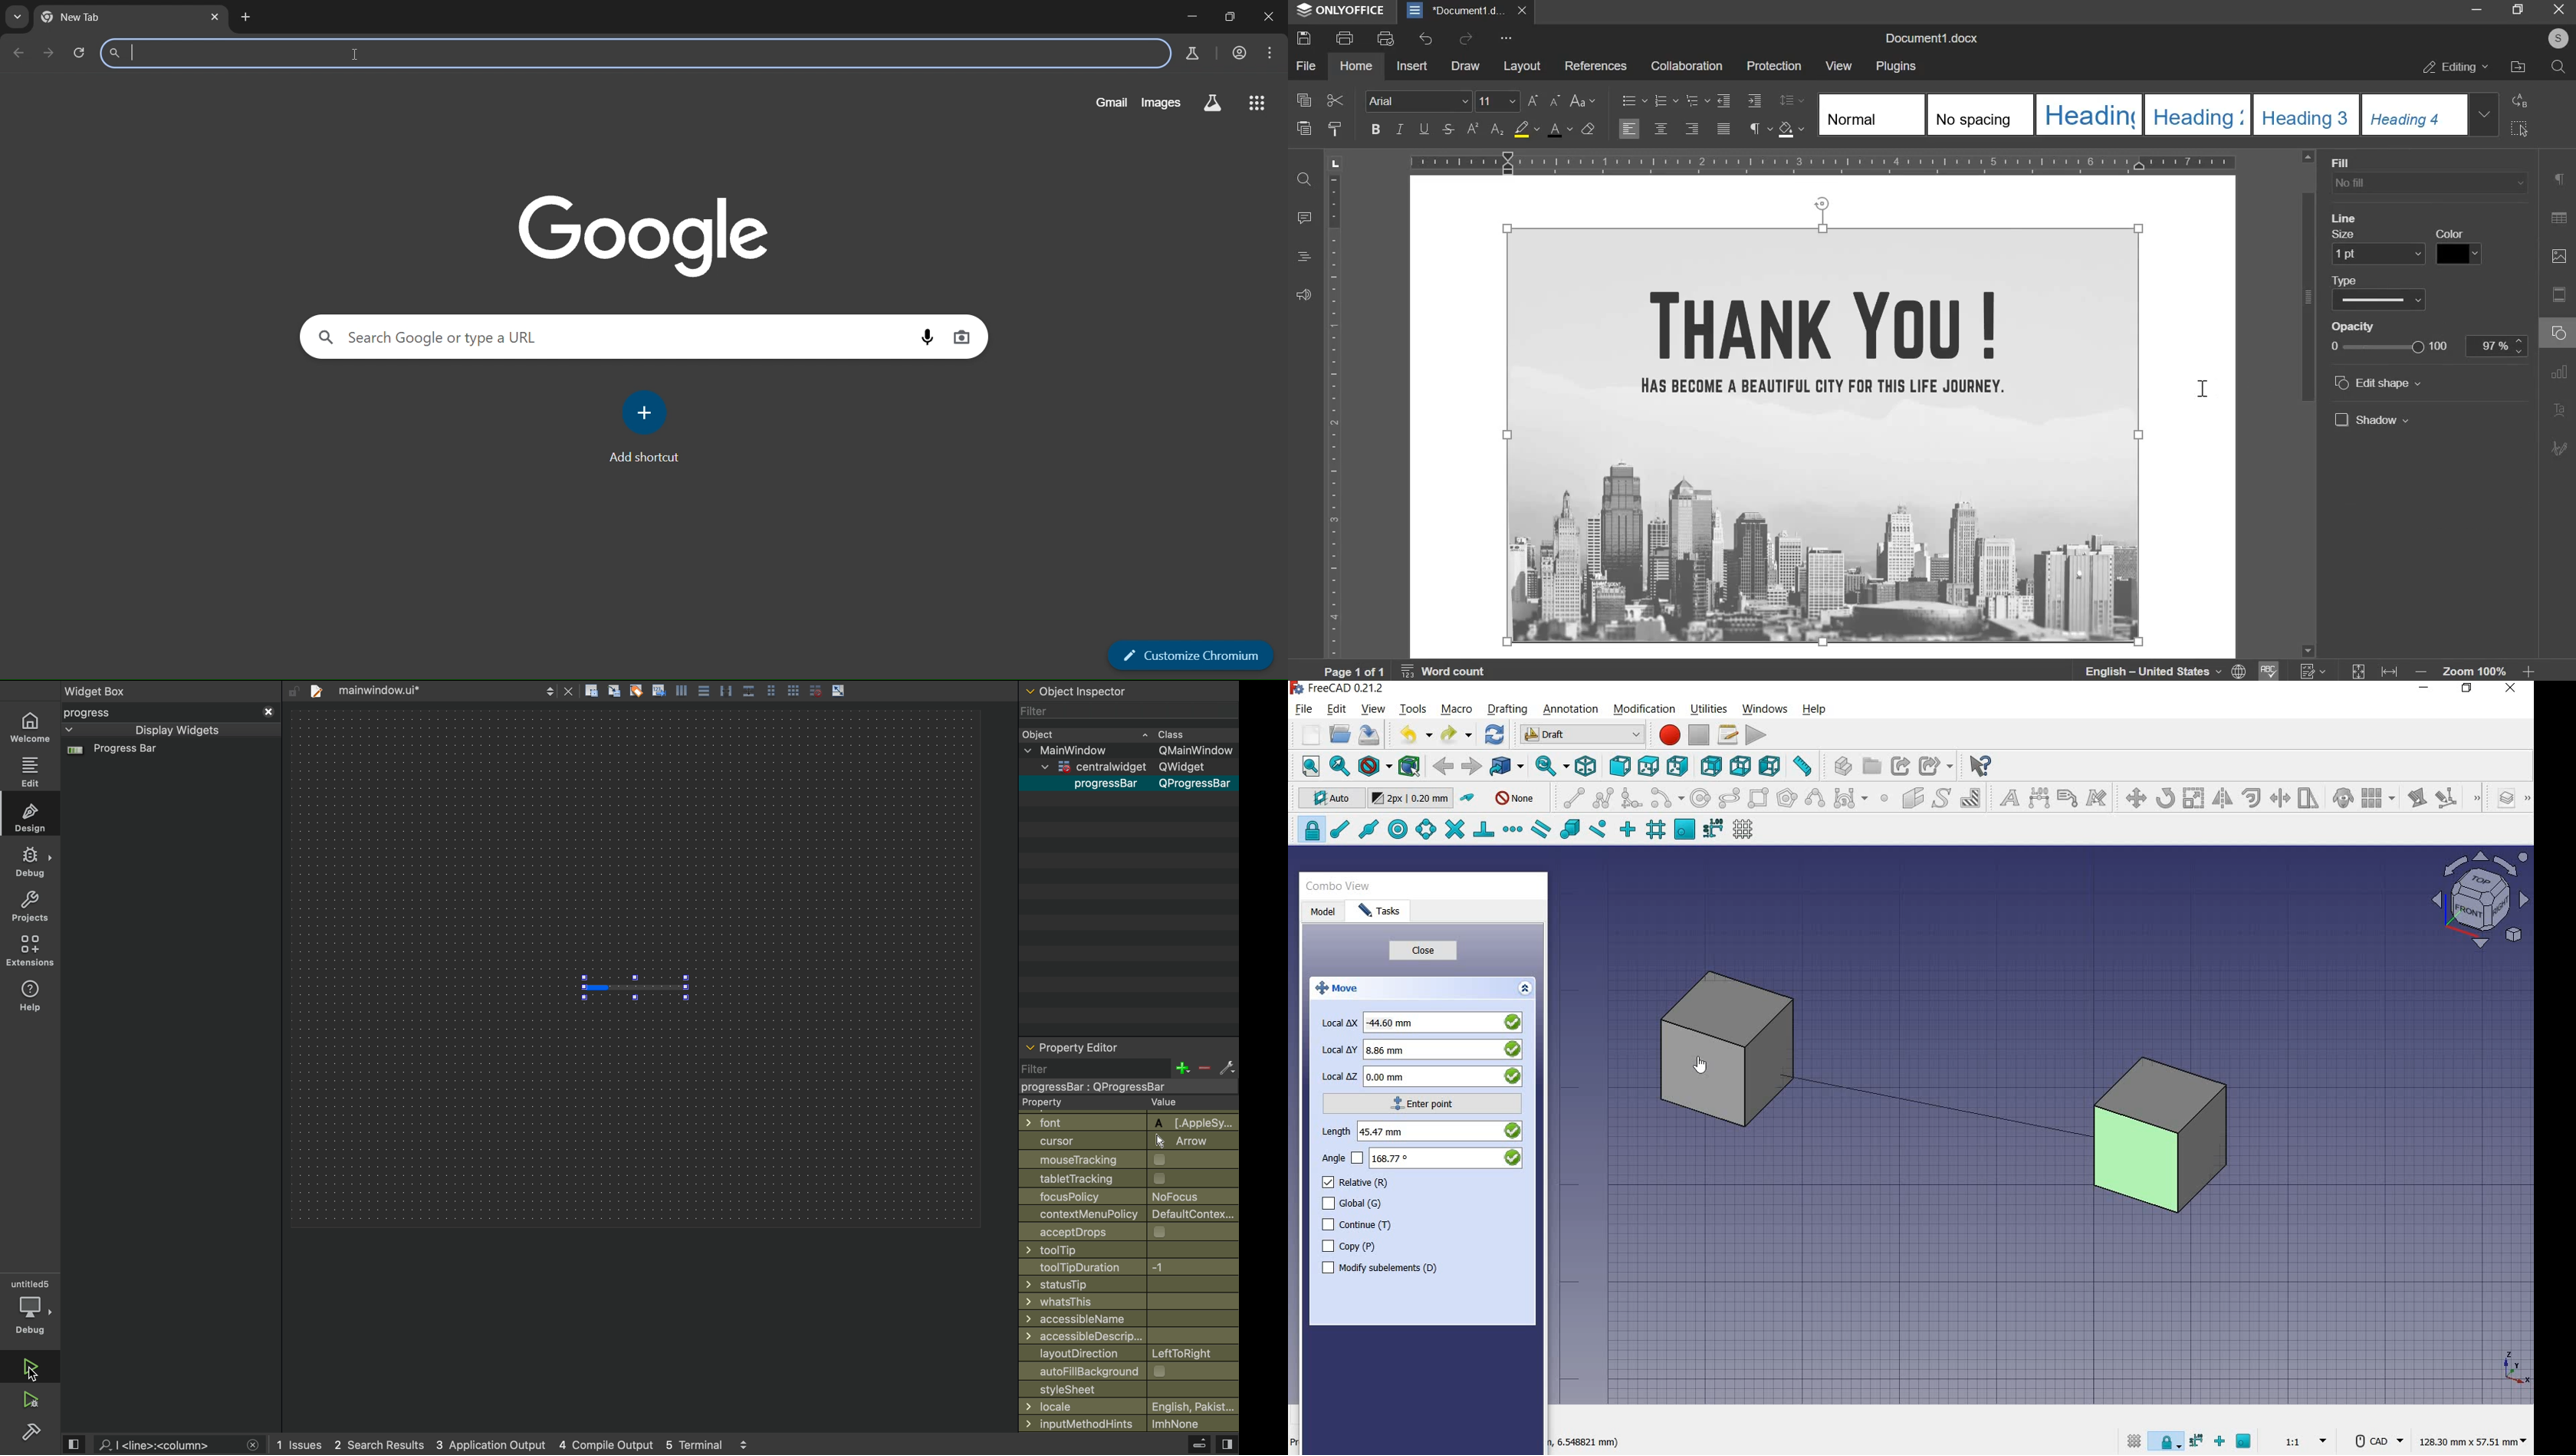 The width and height of the screenshot is (2576, 1456). Describe the element at coordinates (1580, 736) in the screenshot. I see `switch between workbenches` at that location.